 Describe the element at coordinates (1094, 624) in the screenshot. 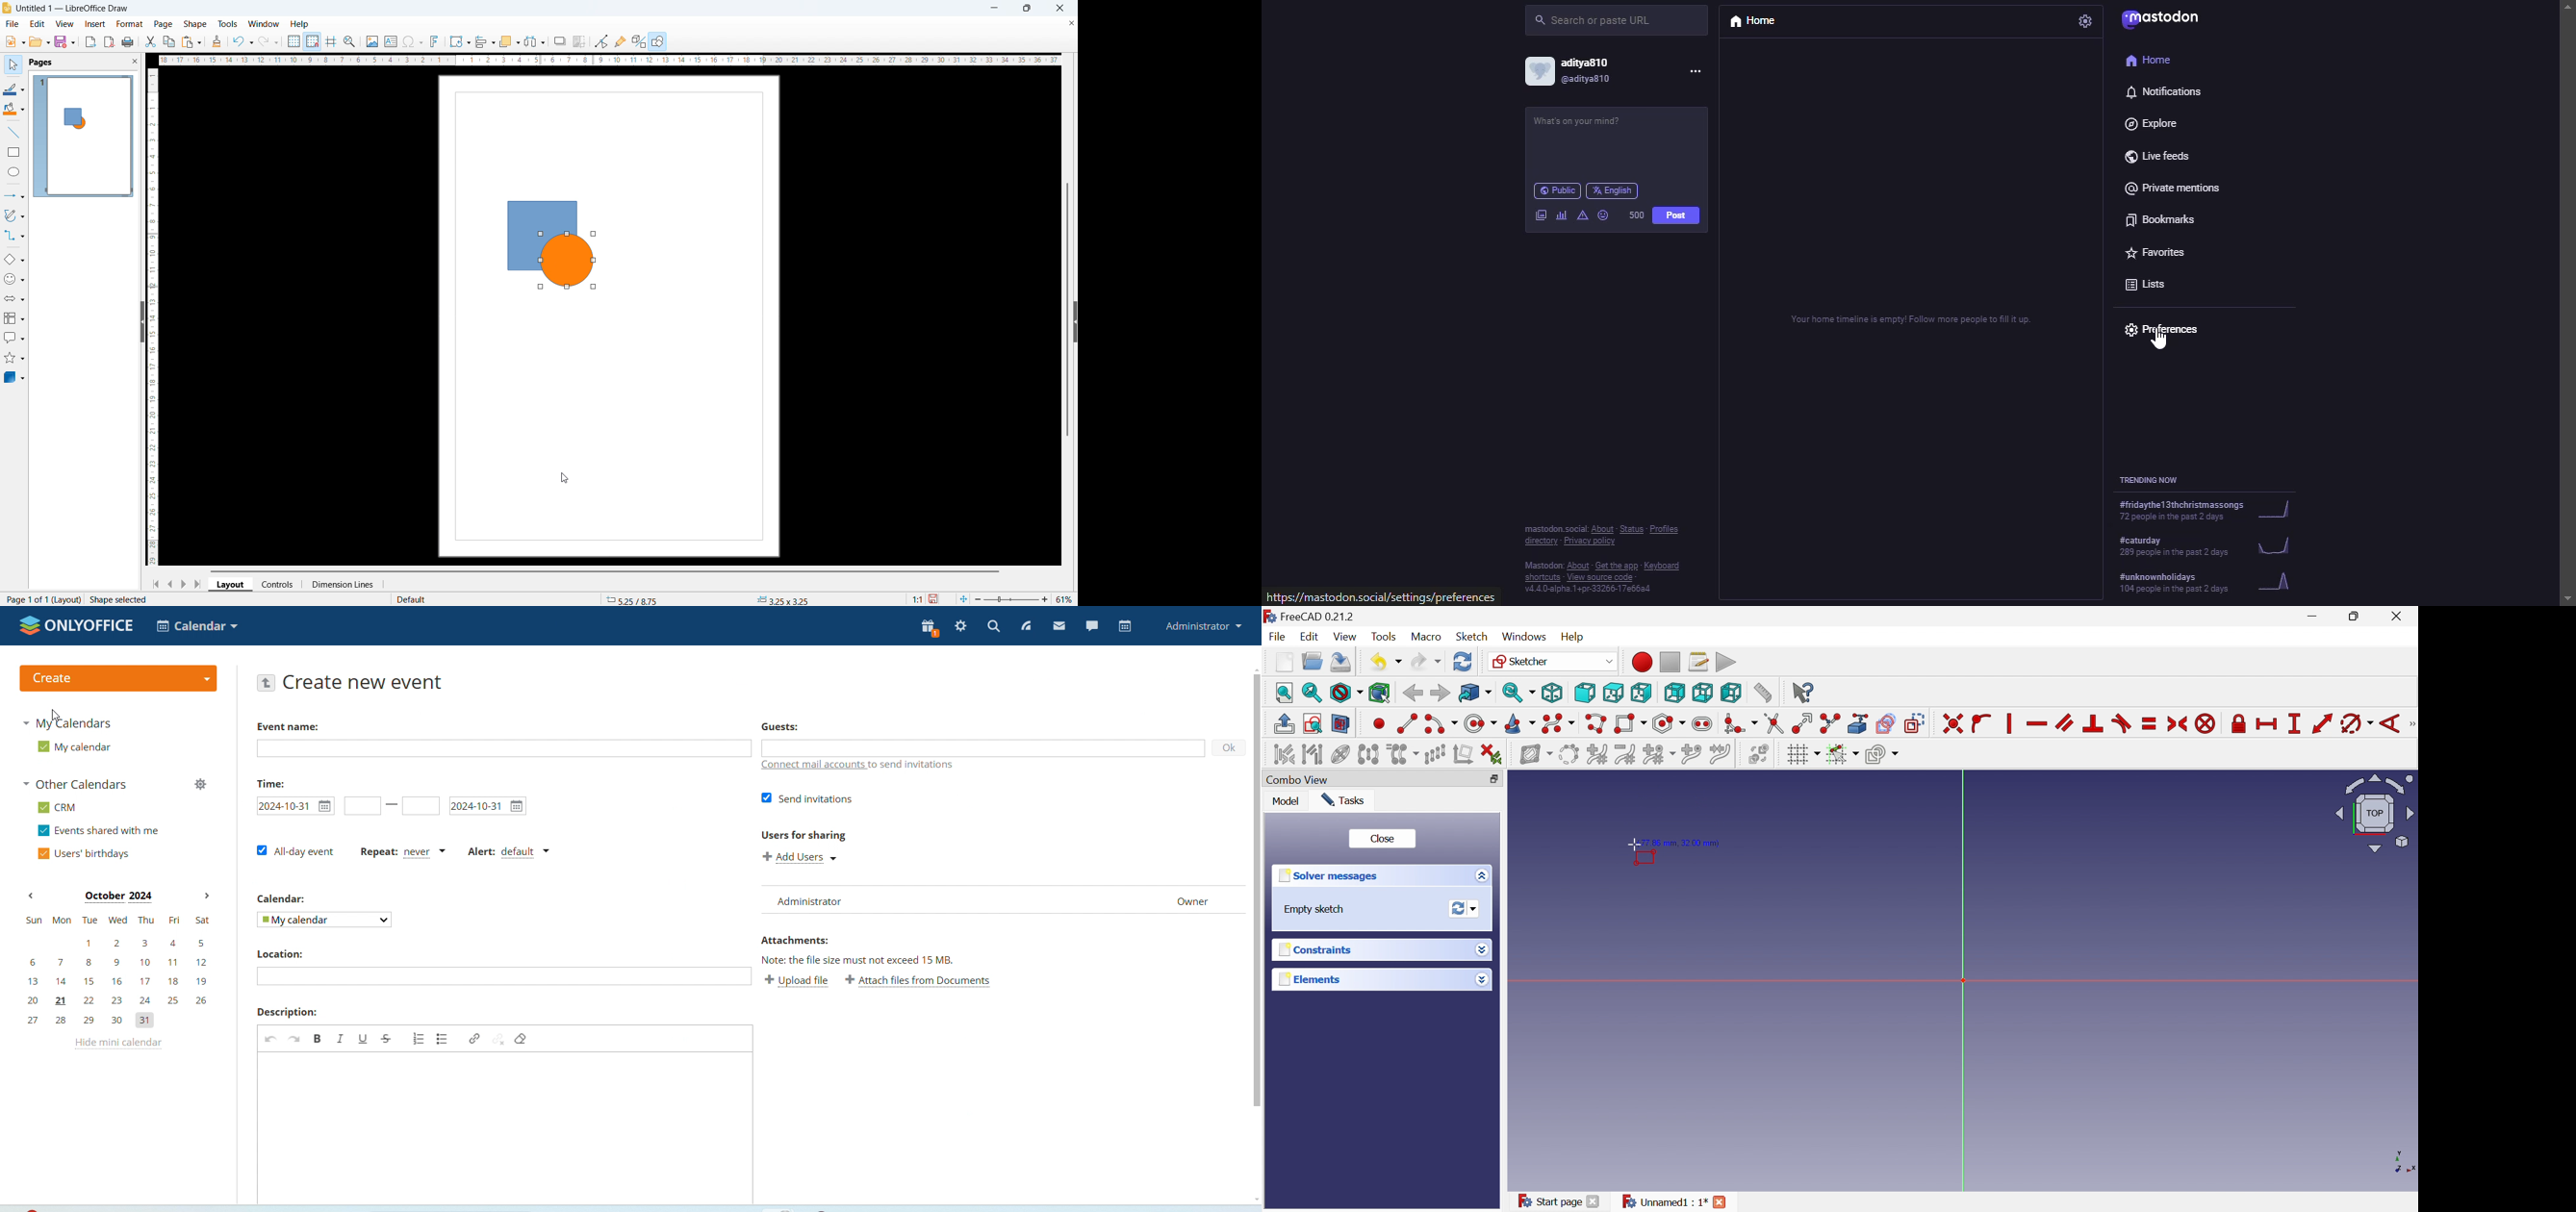

I see `chat` at that location.